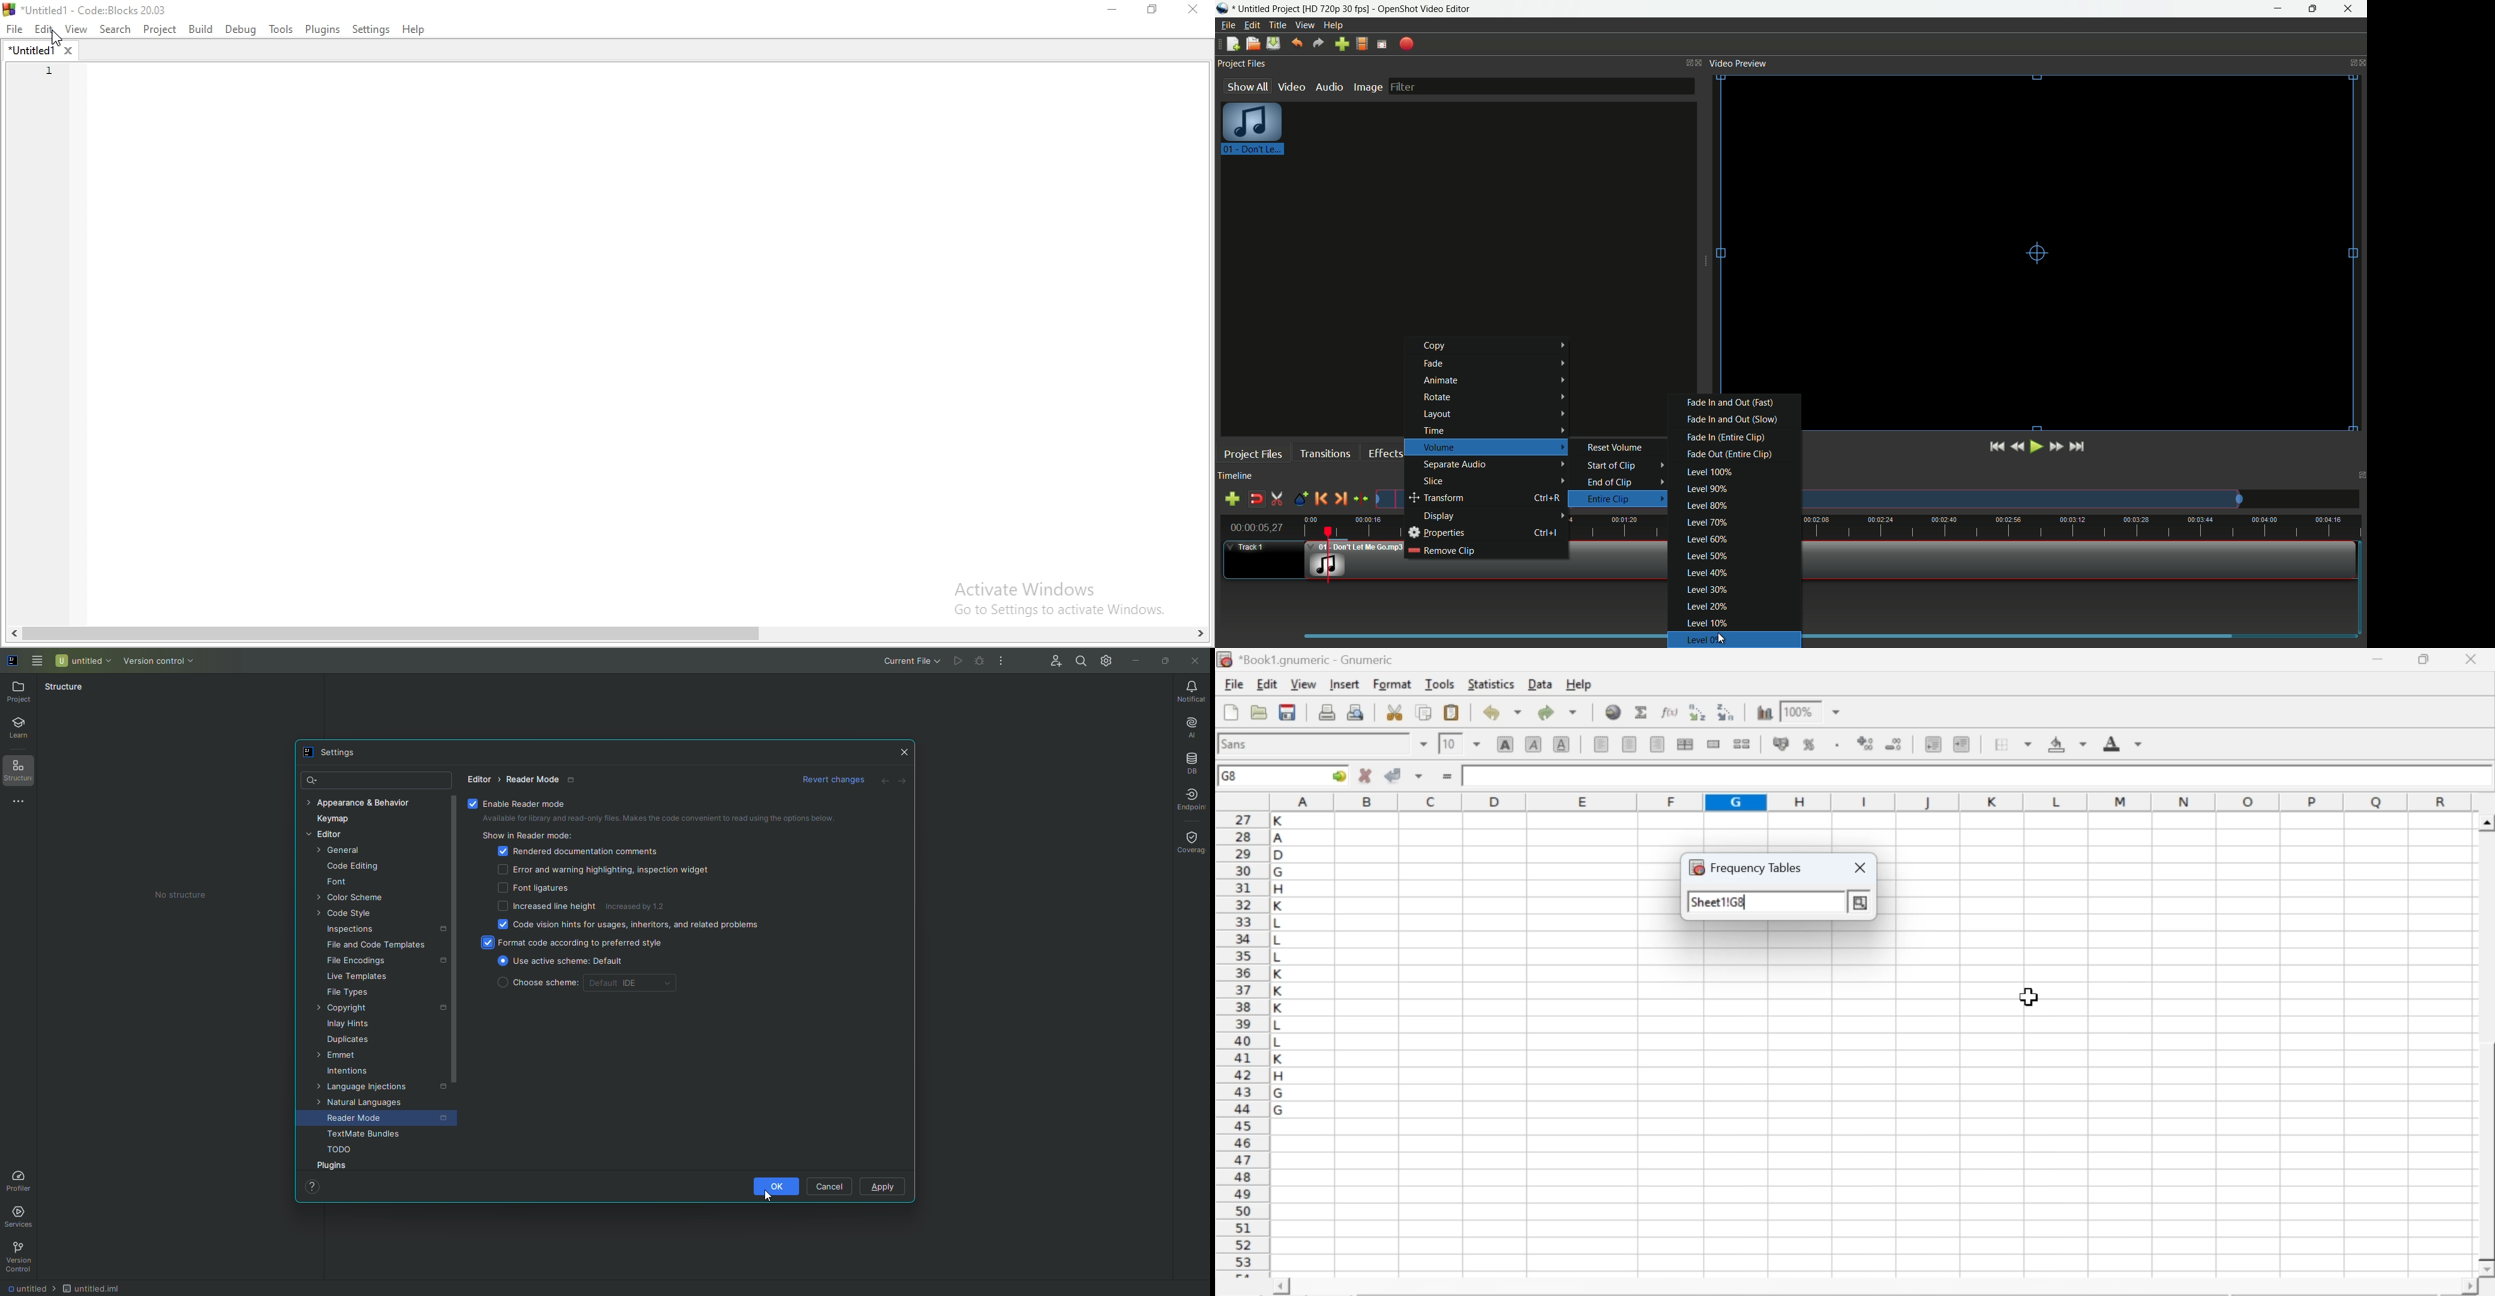  I want to click on format selection as percentage, so click(1807, 744).